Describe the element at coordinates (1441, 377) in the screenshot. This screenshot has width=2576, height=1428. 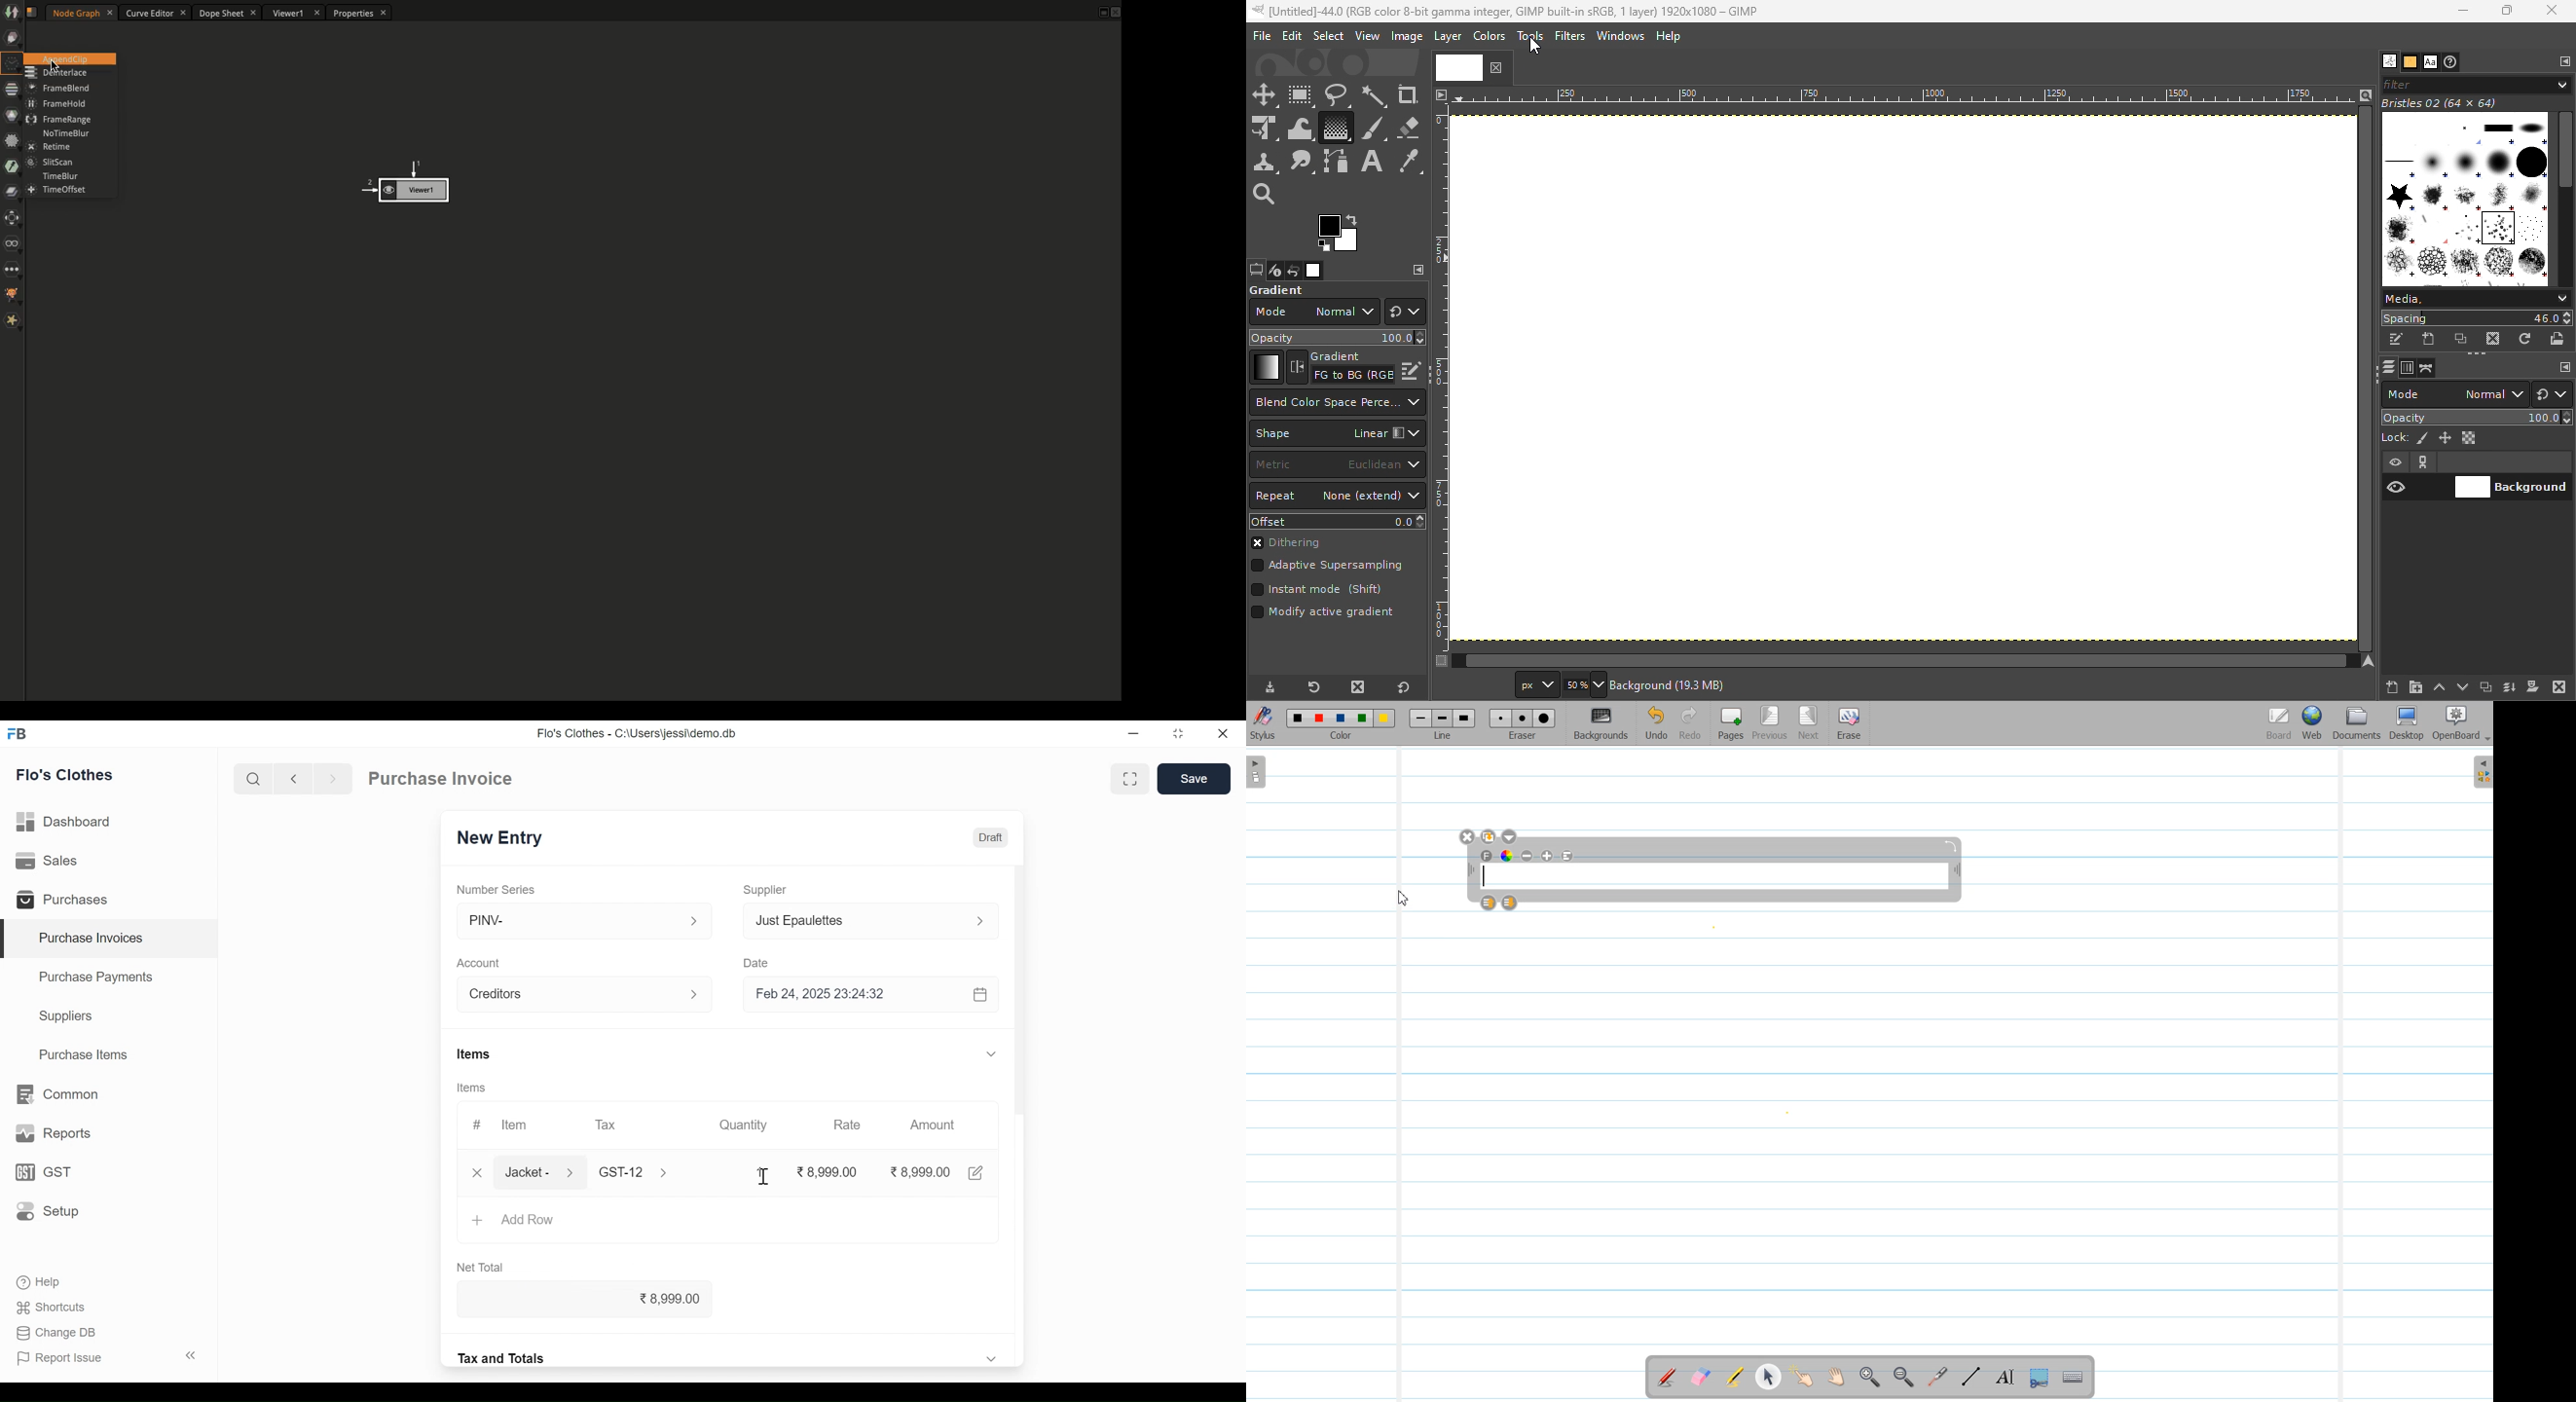
I see `Vertical ruler` at that location.